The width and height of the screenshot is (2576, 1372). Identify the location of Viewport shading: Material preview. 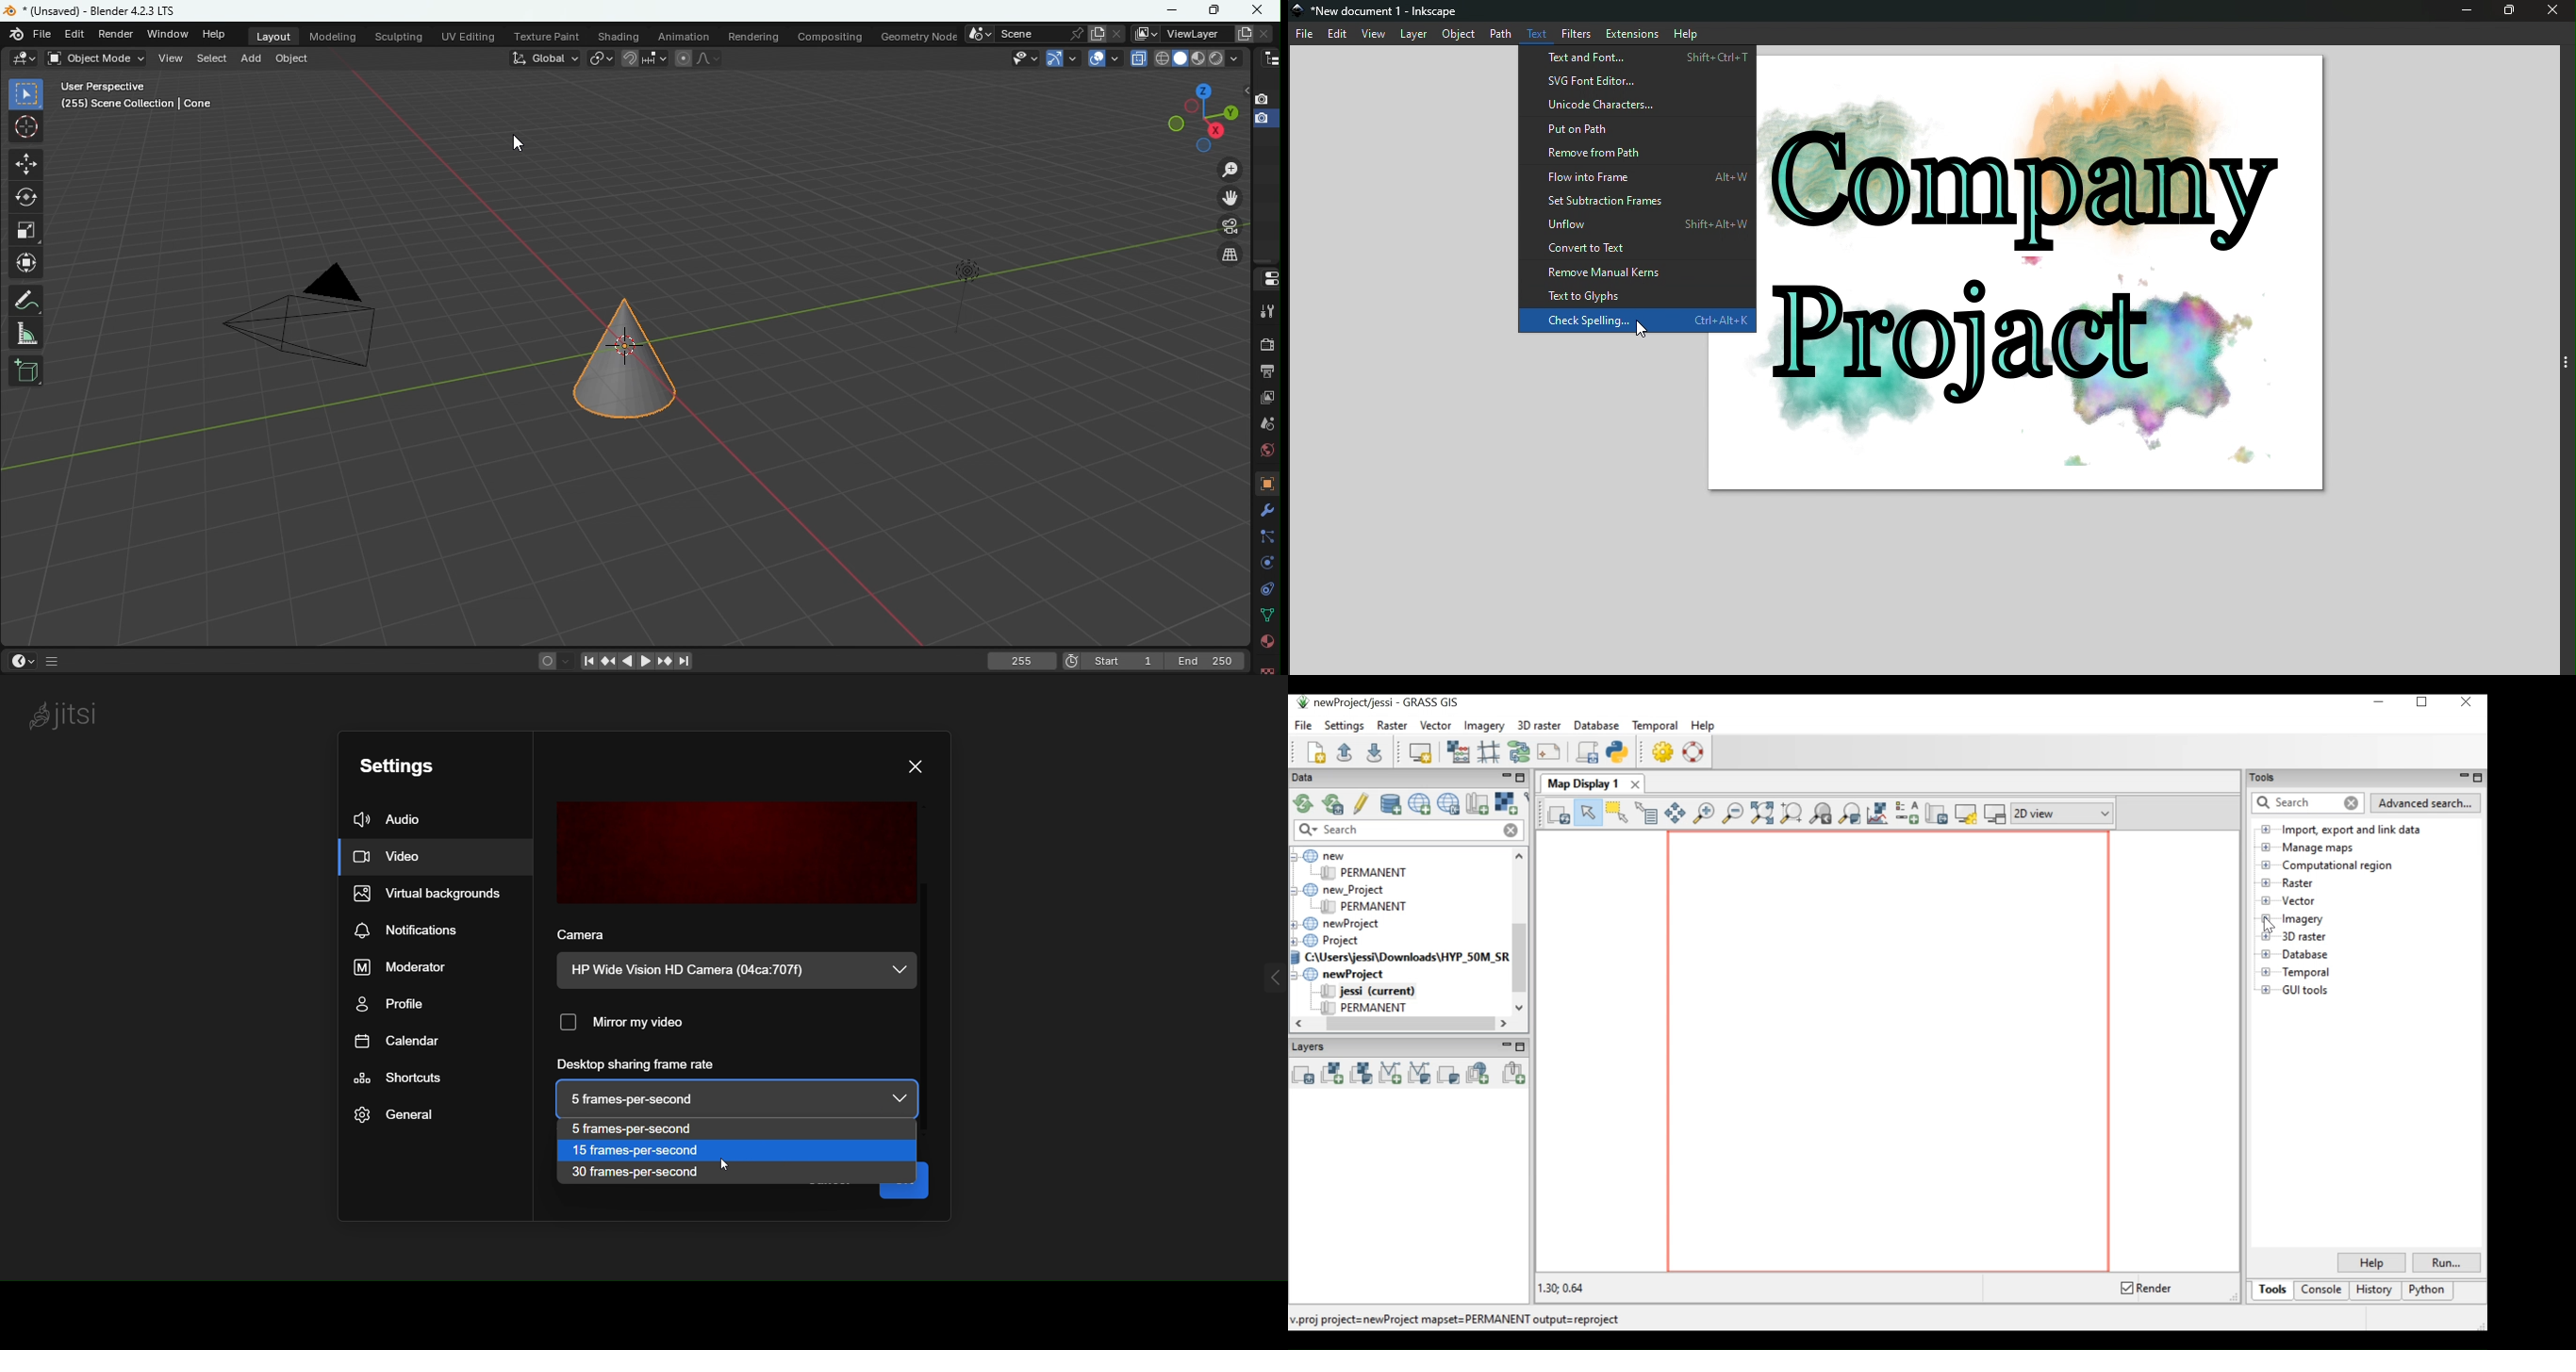
(1197, 58).